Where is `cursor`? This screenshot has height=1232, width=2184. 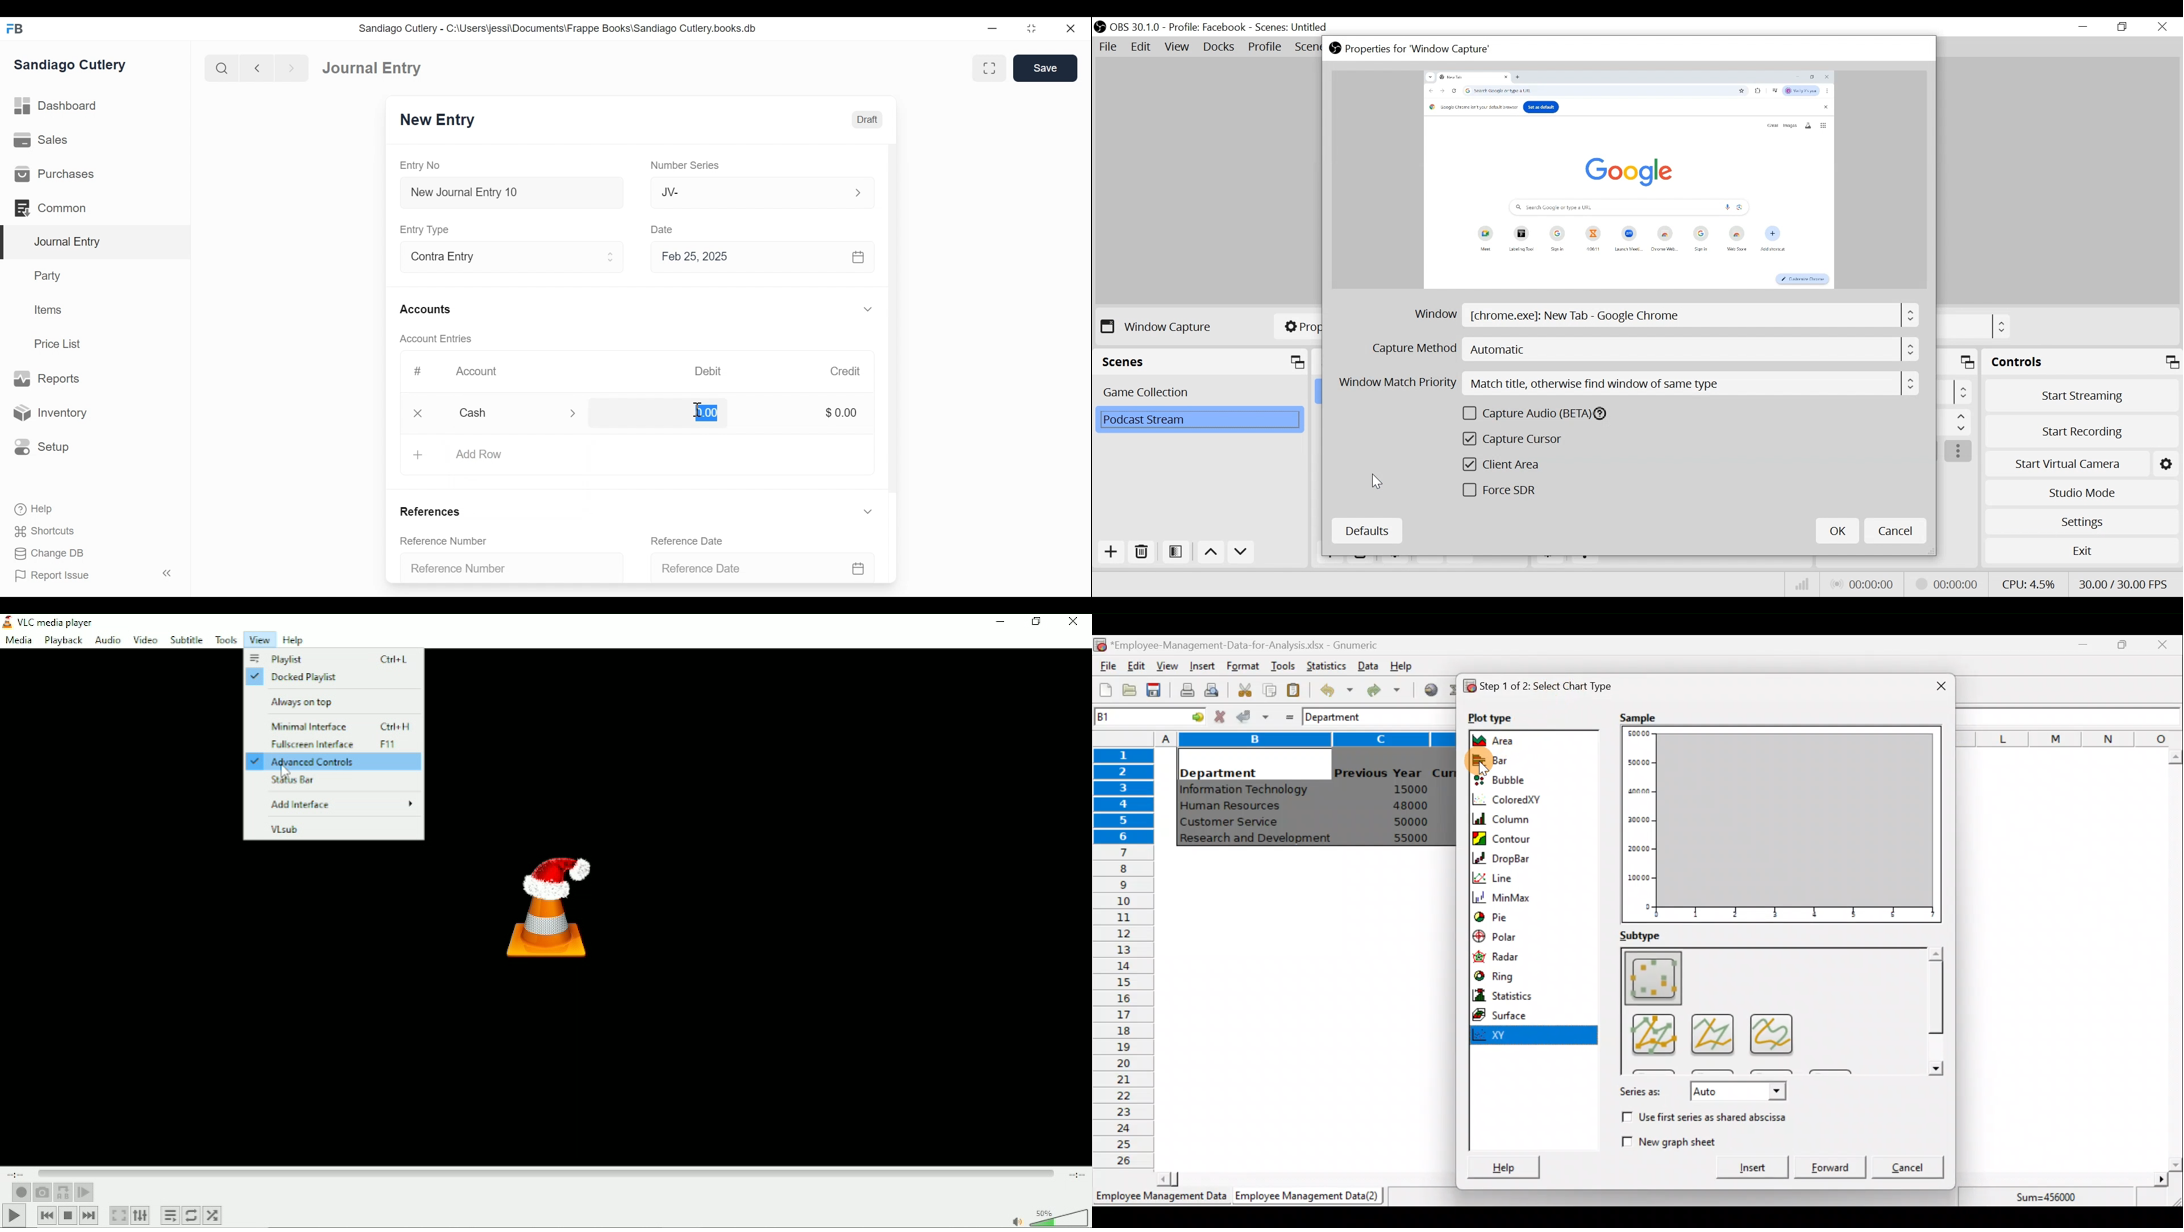 cursor is located at coordinates (1379, 480).